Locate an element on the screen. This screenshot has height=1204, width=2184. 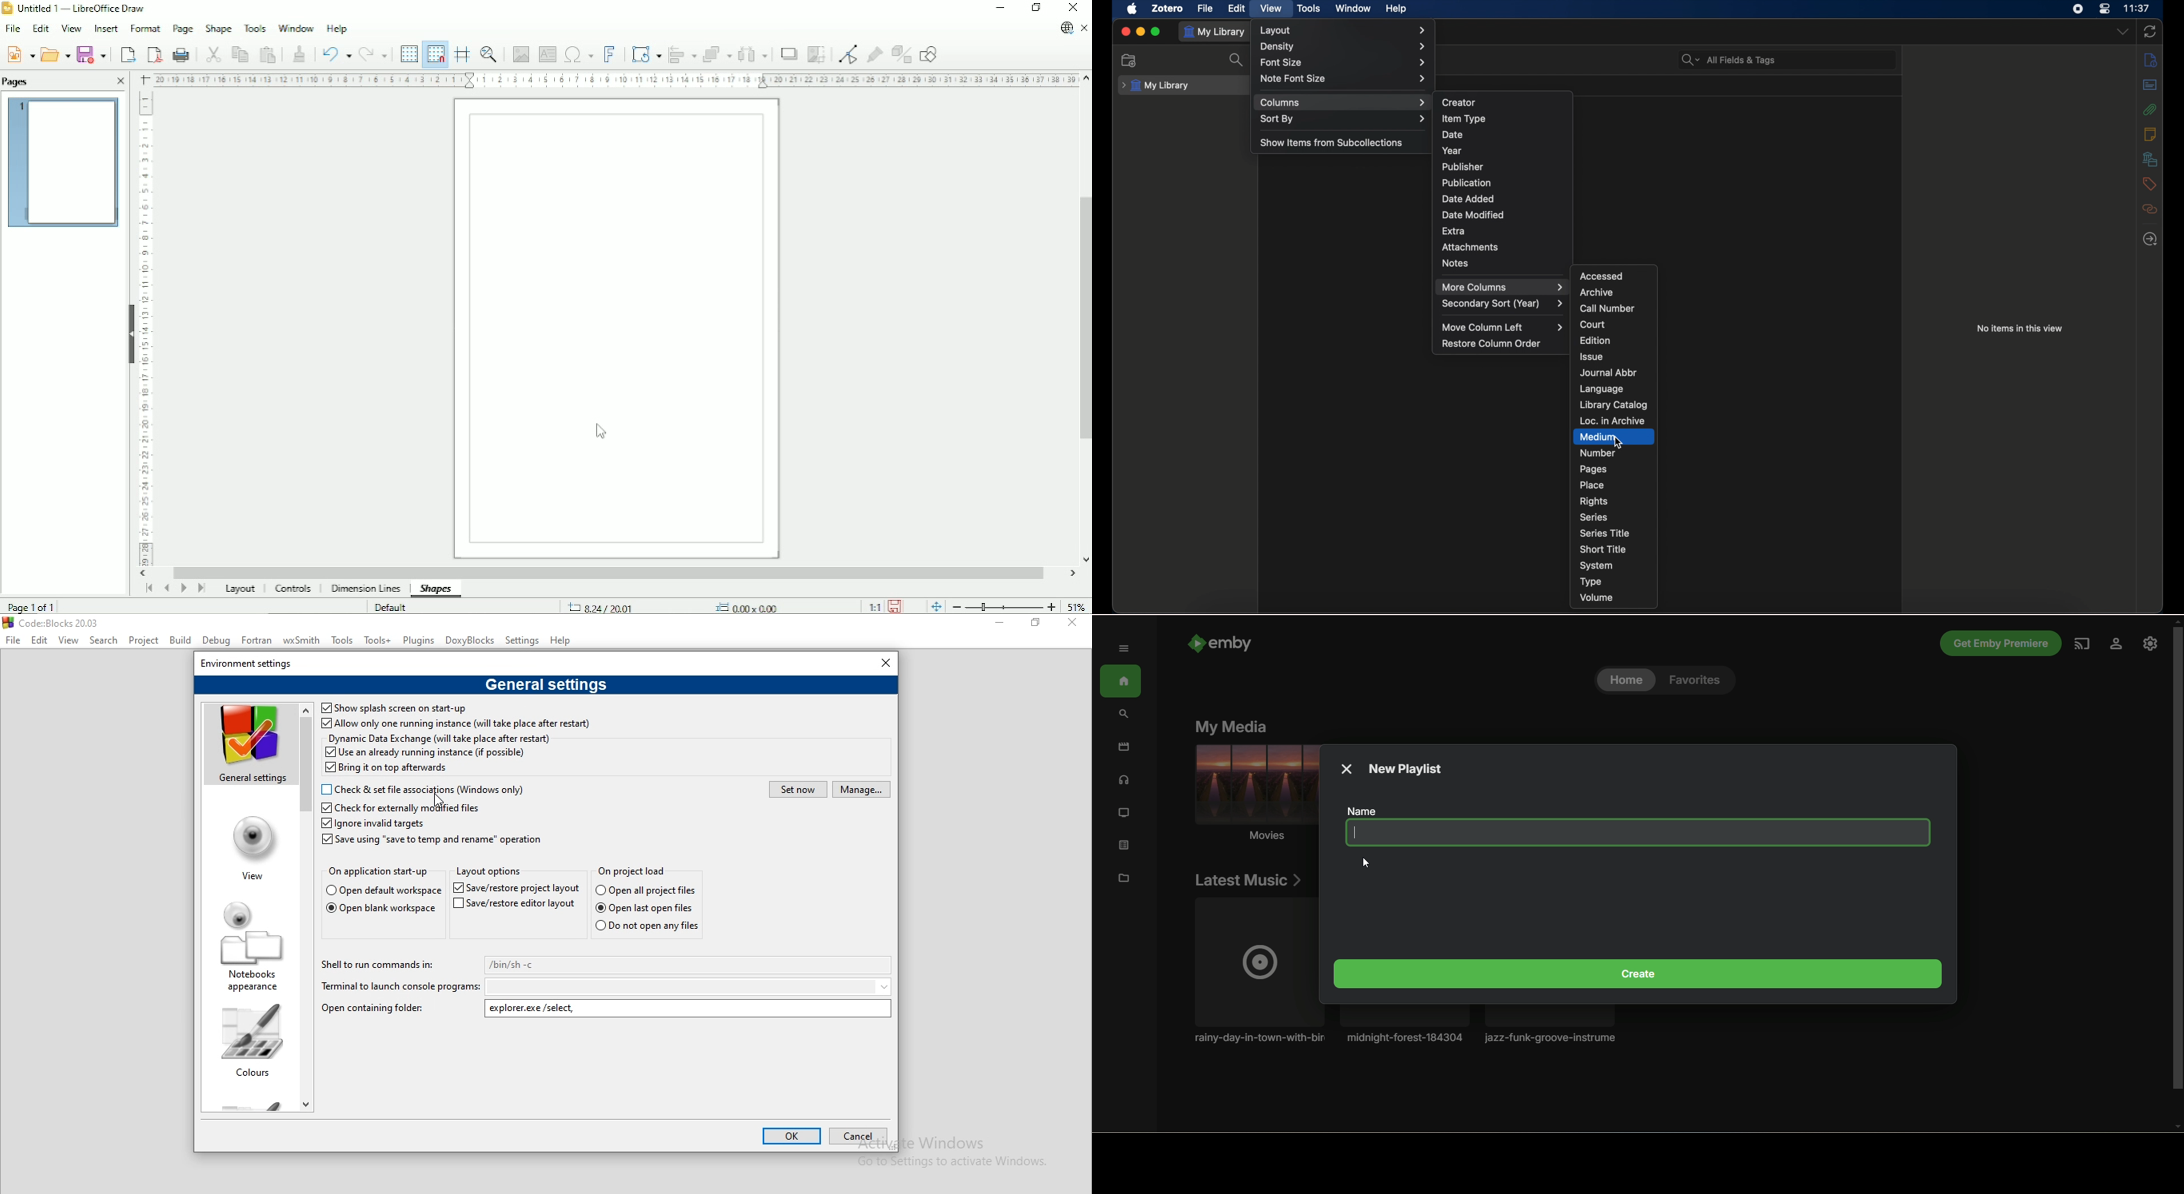
show items from subcollections is located at coordinates (1333, 142).